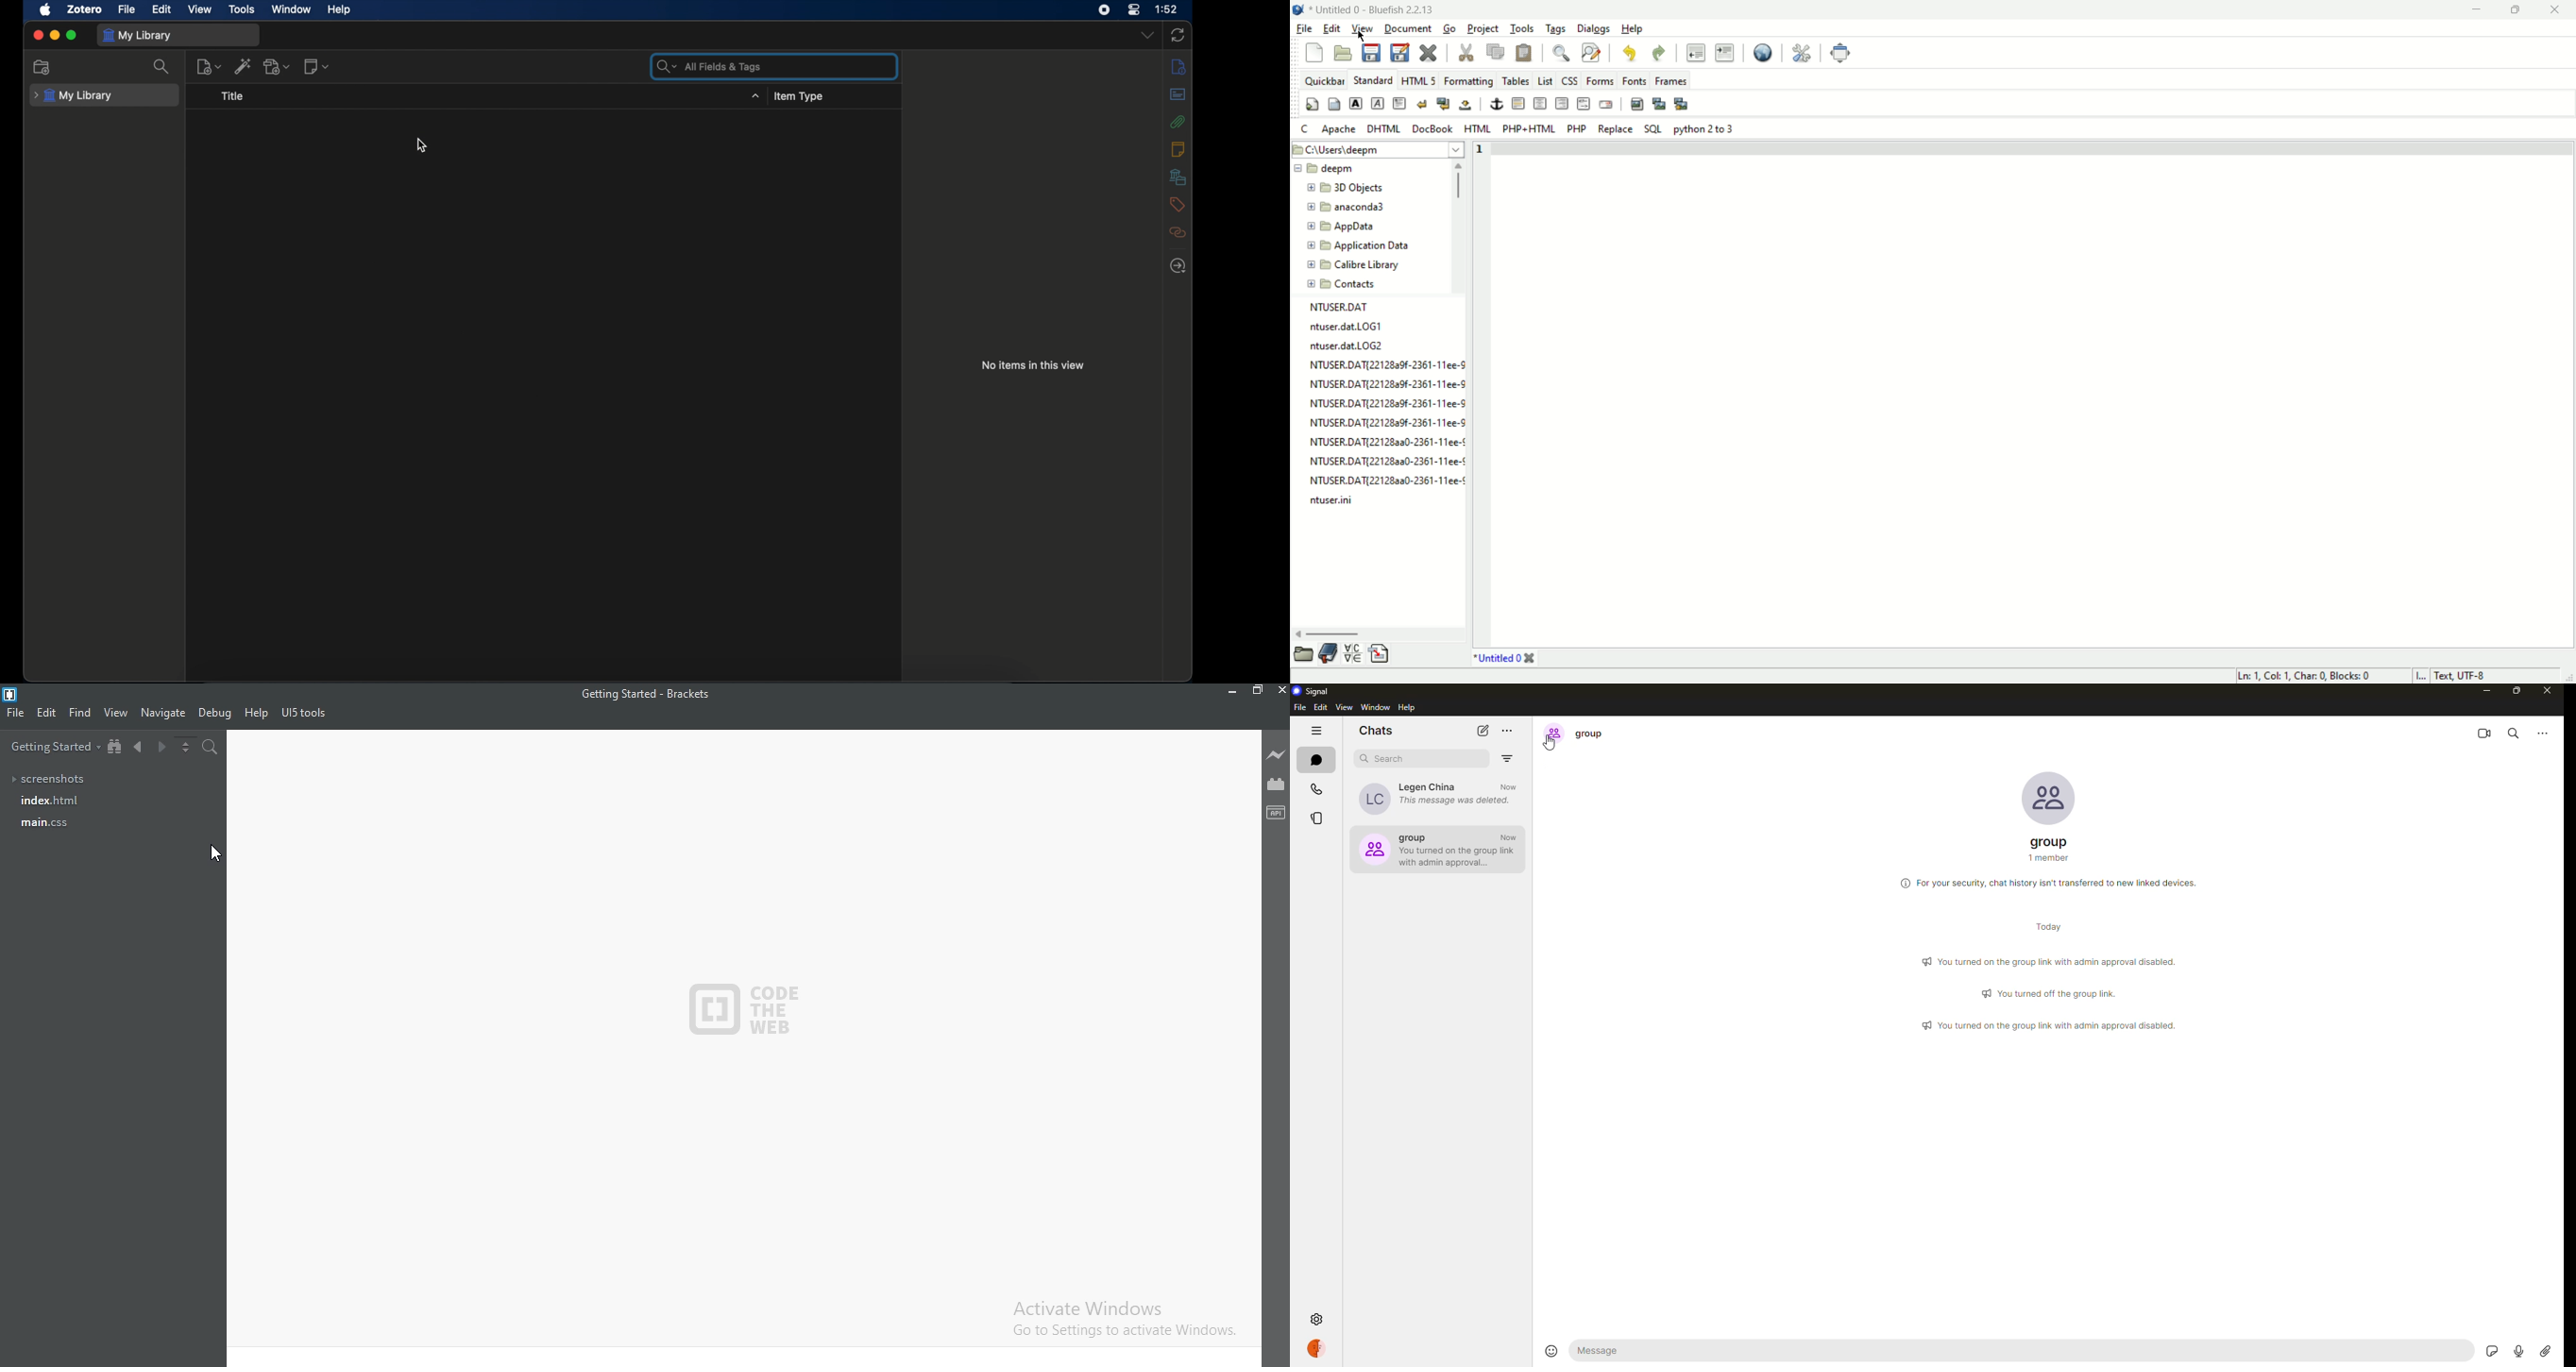  What do you see at coordinates (712, 66) in the screenshot?
I see `search bar` at bounding box center [712, 66].